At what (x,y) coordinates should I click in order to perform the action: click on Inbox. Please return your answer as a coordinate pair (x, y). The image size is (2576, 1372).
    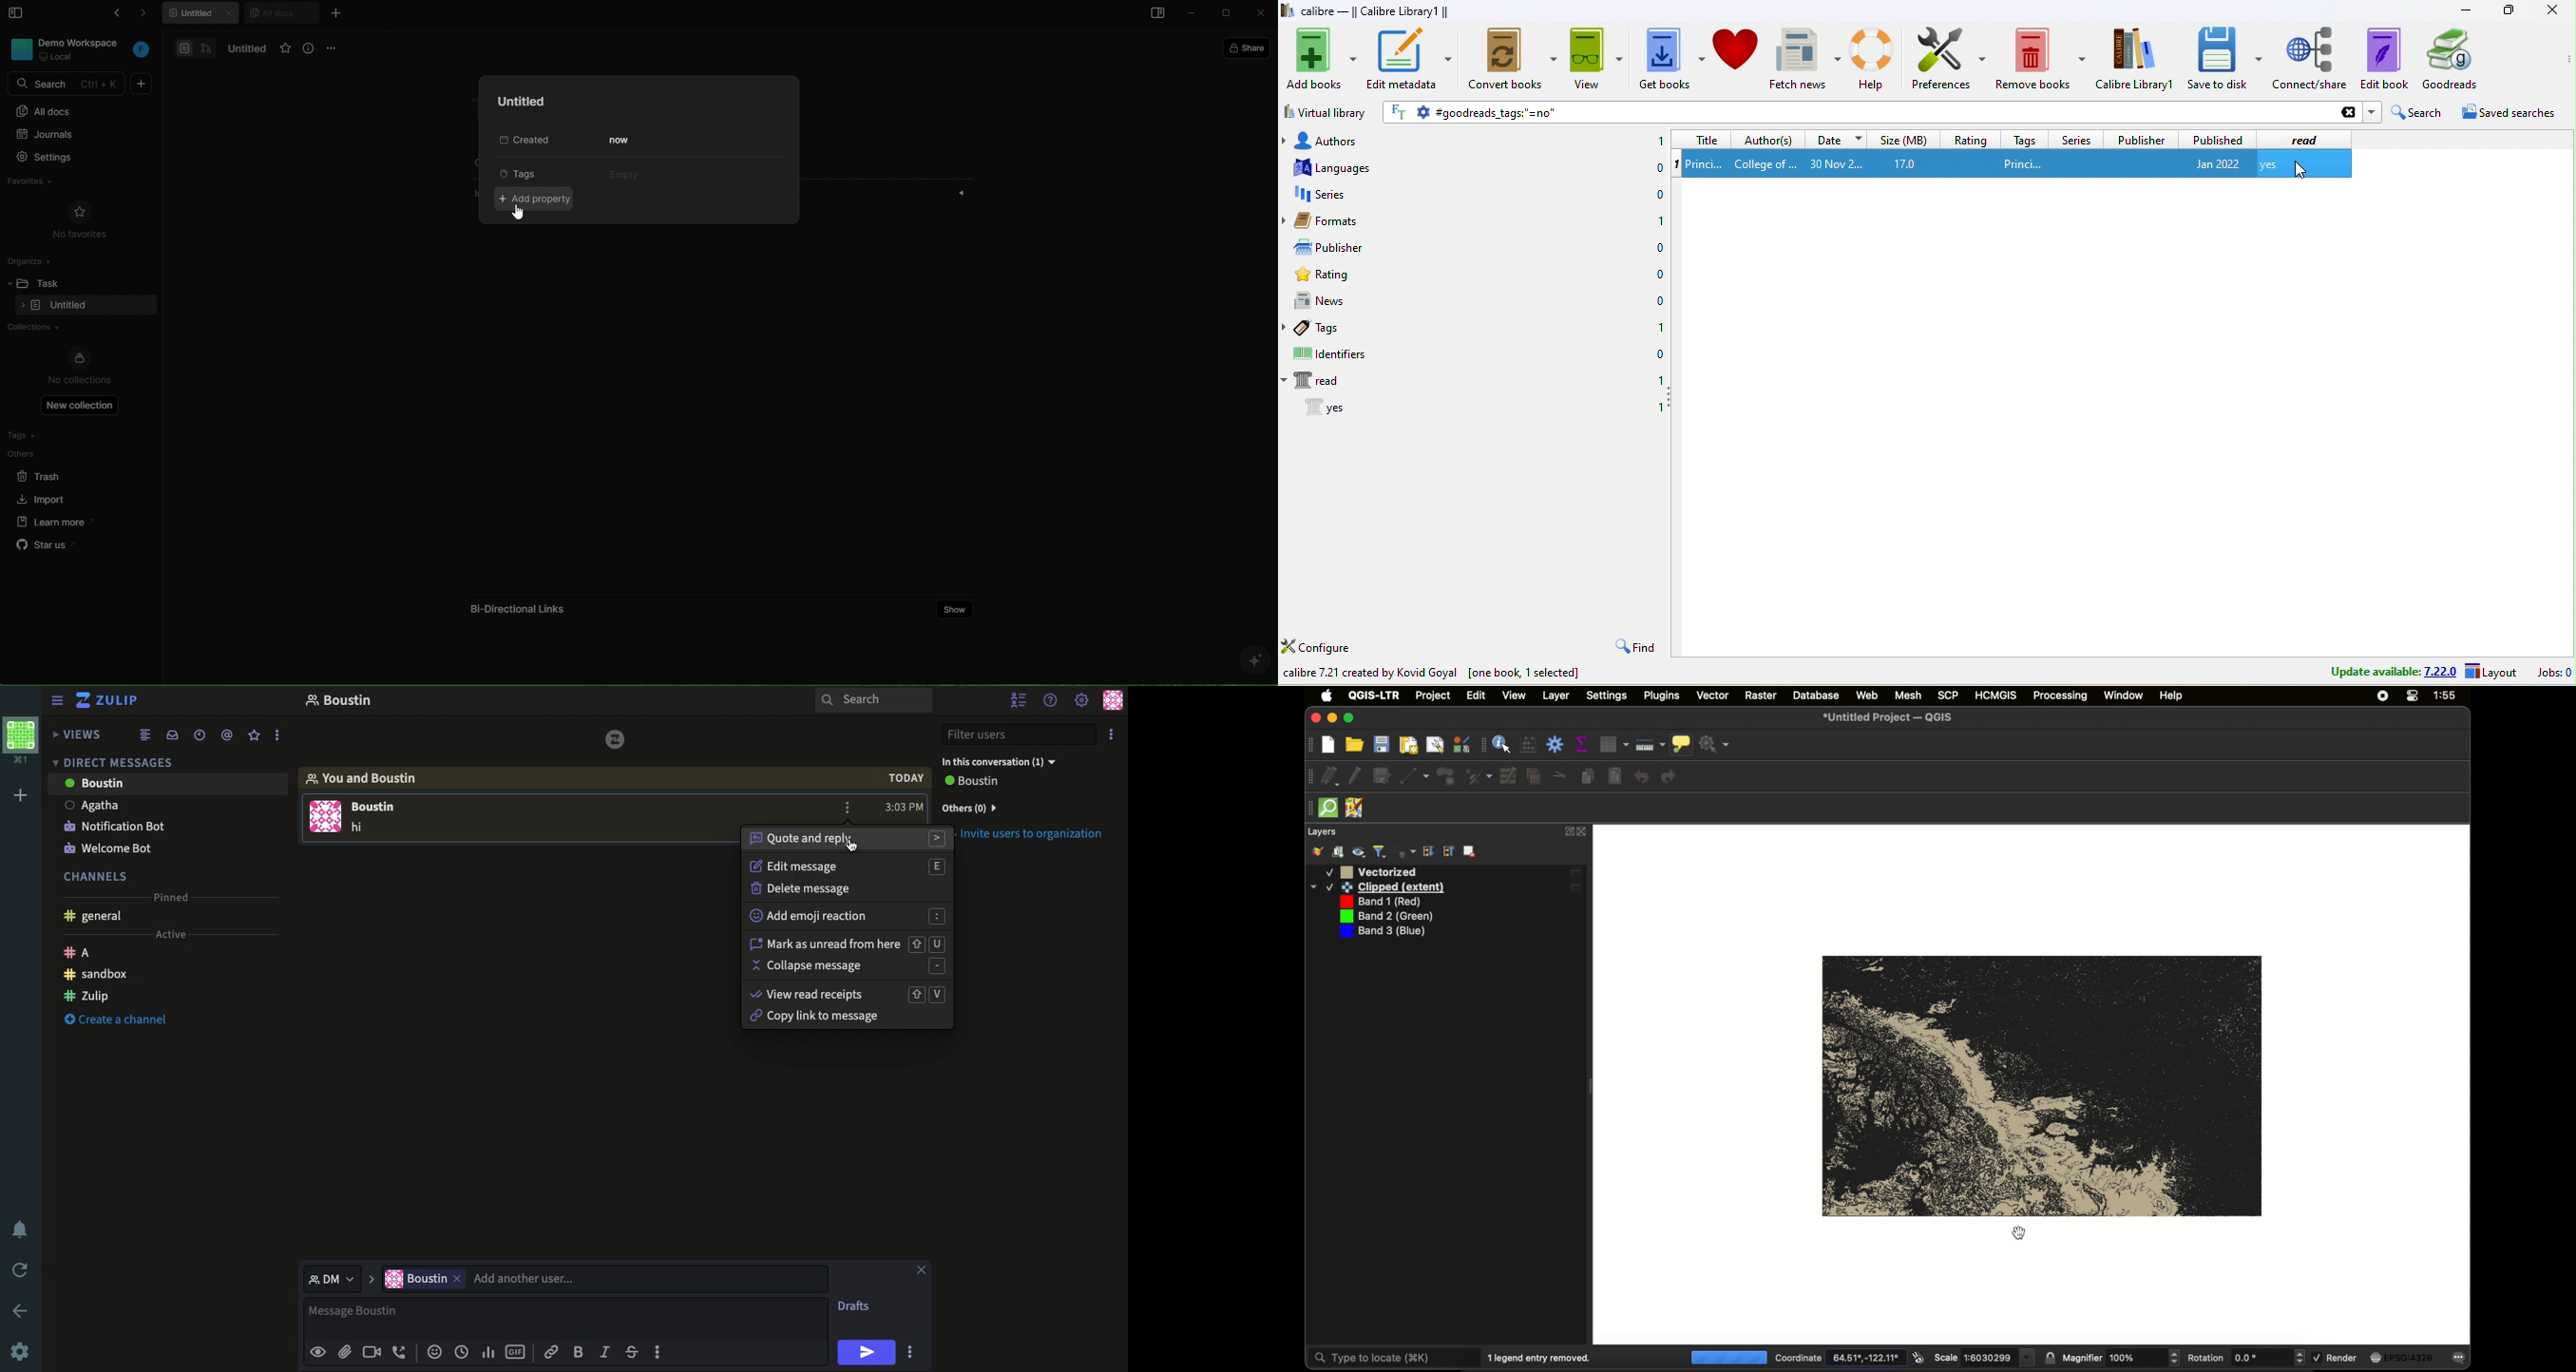
    Looking at the image, I should click on (175, 736).